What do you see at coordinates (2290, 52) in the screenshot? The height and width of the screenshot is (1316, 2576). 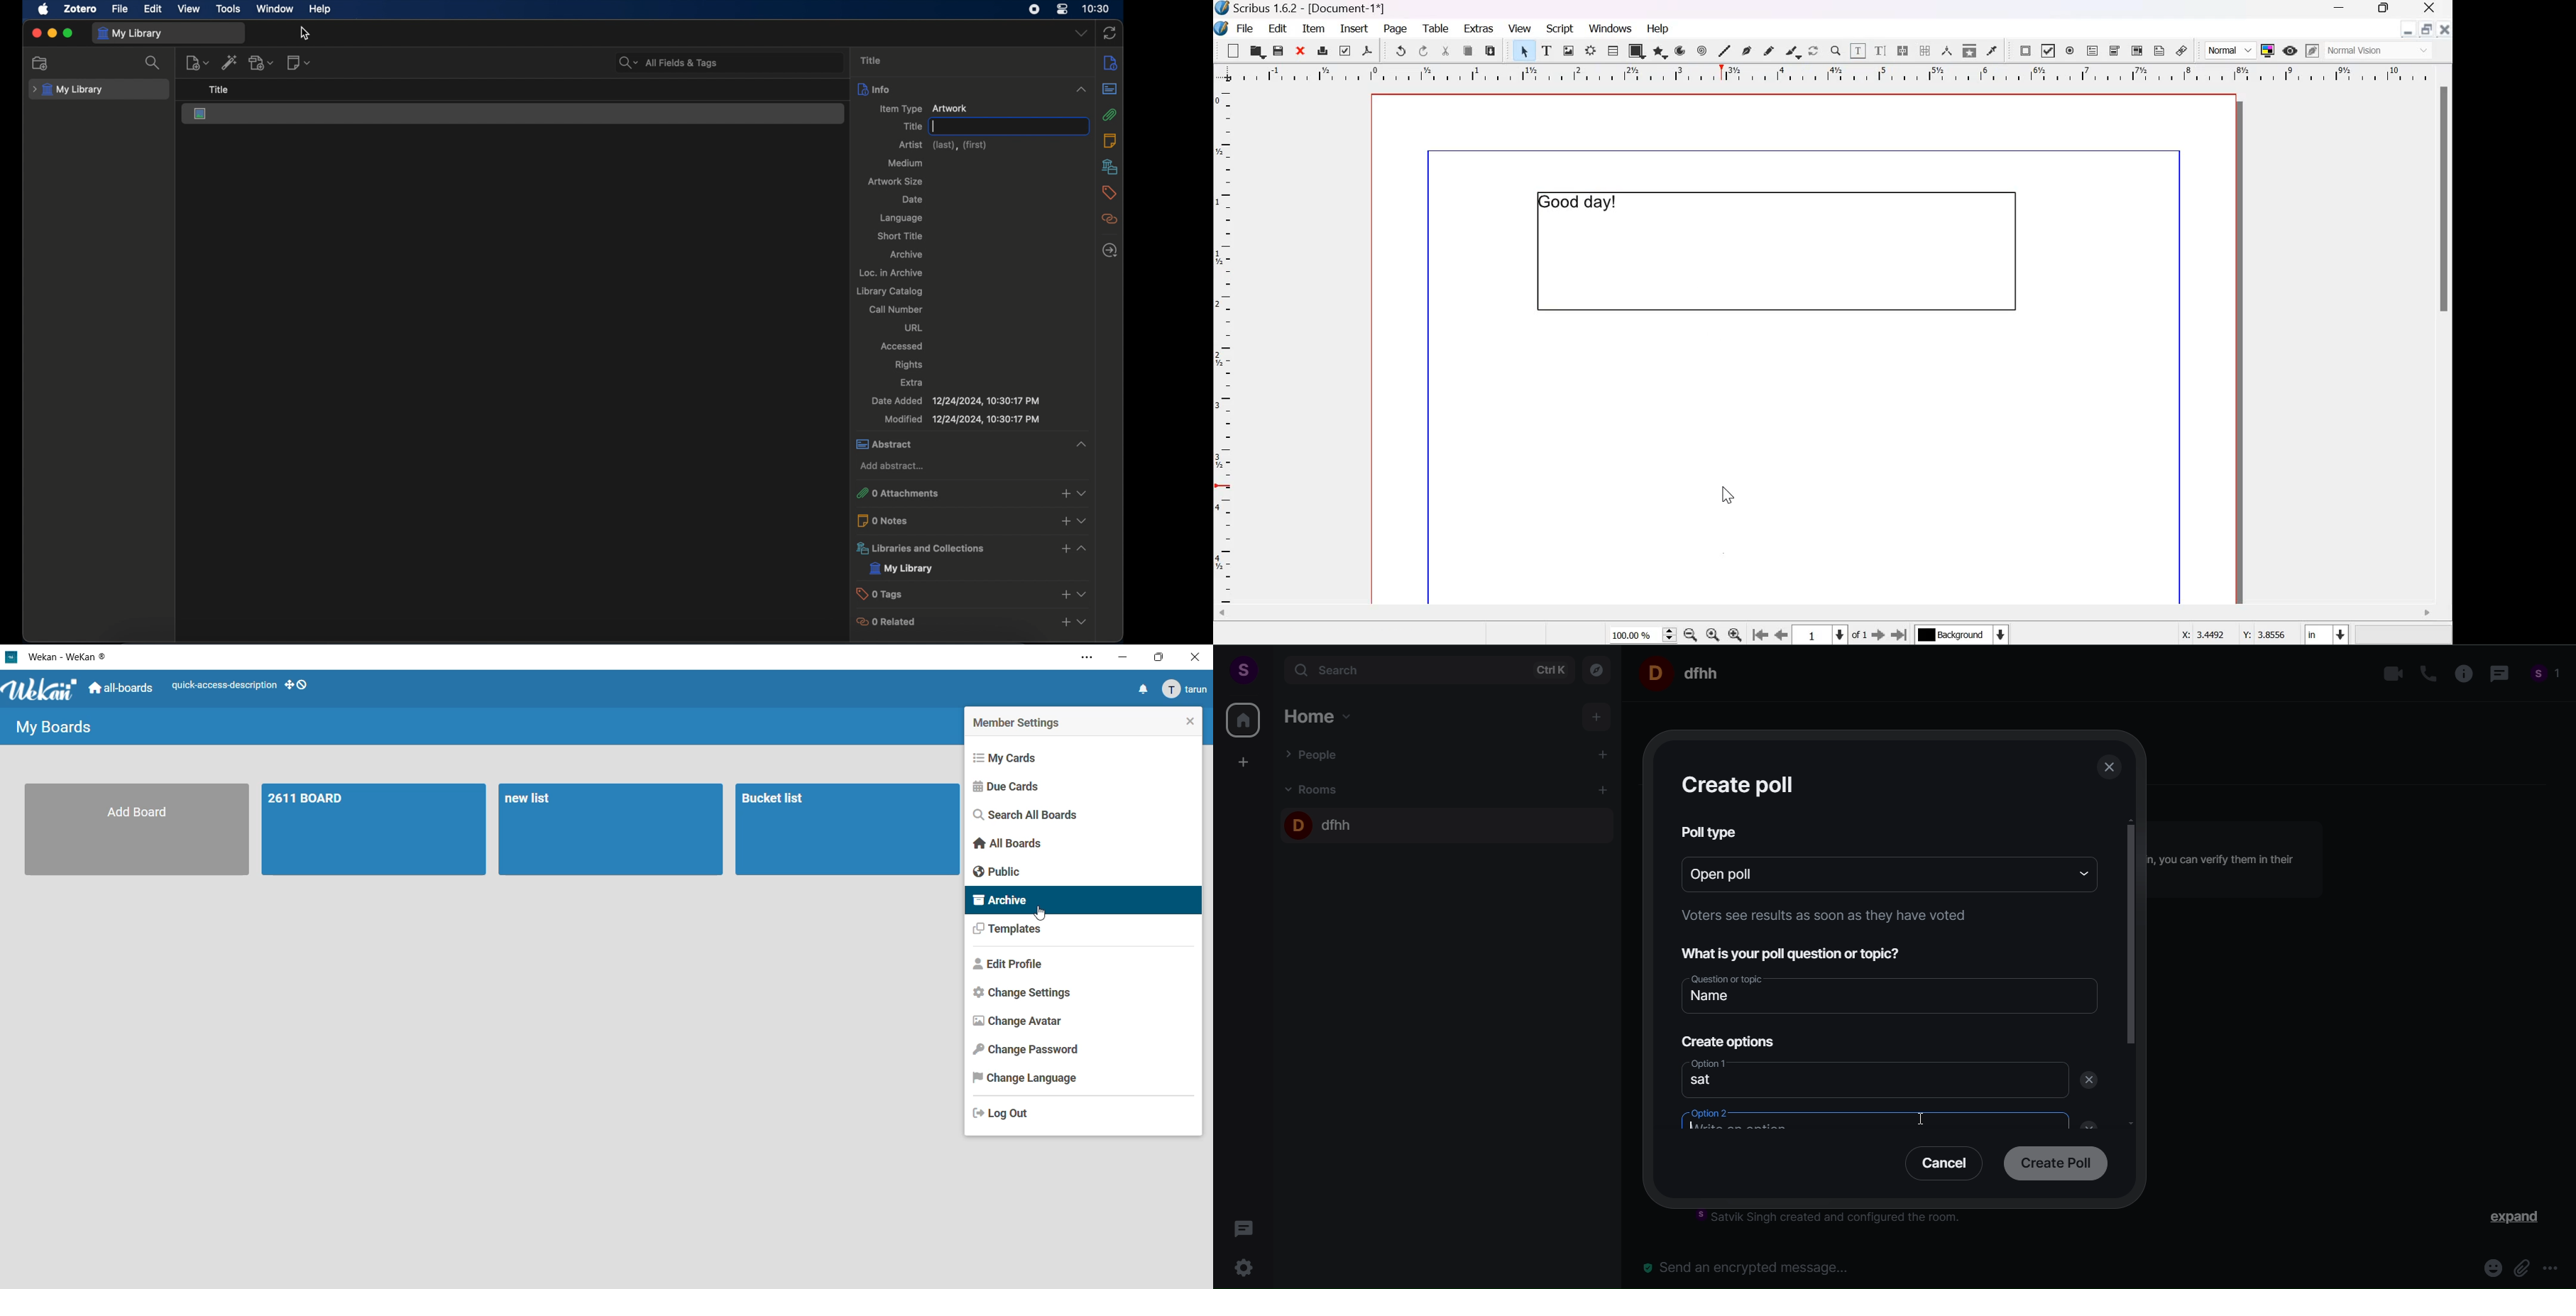 I see `Preview mode` at bounding box center [2290, 52].